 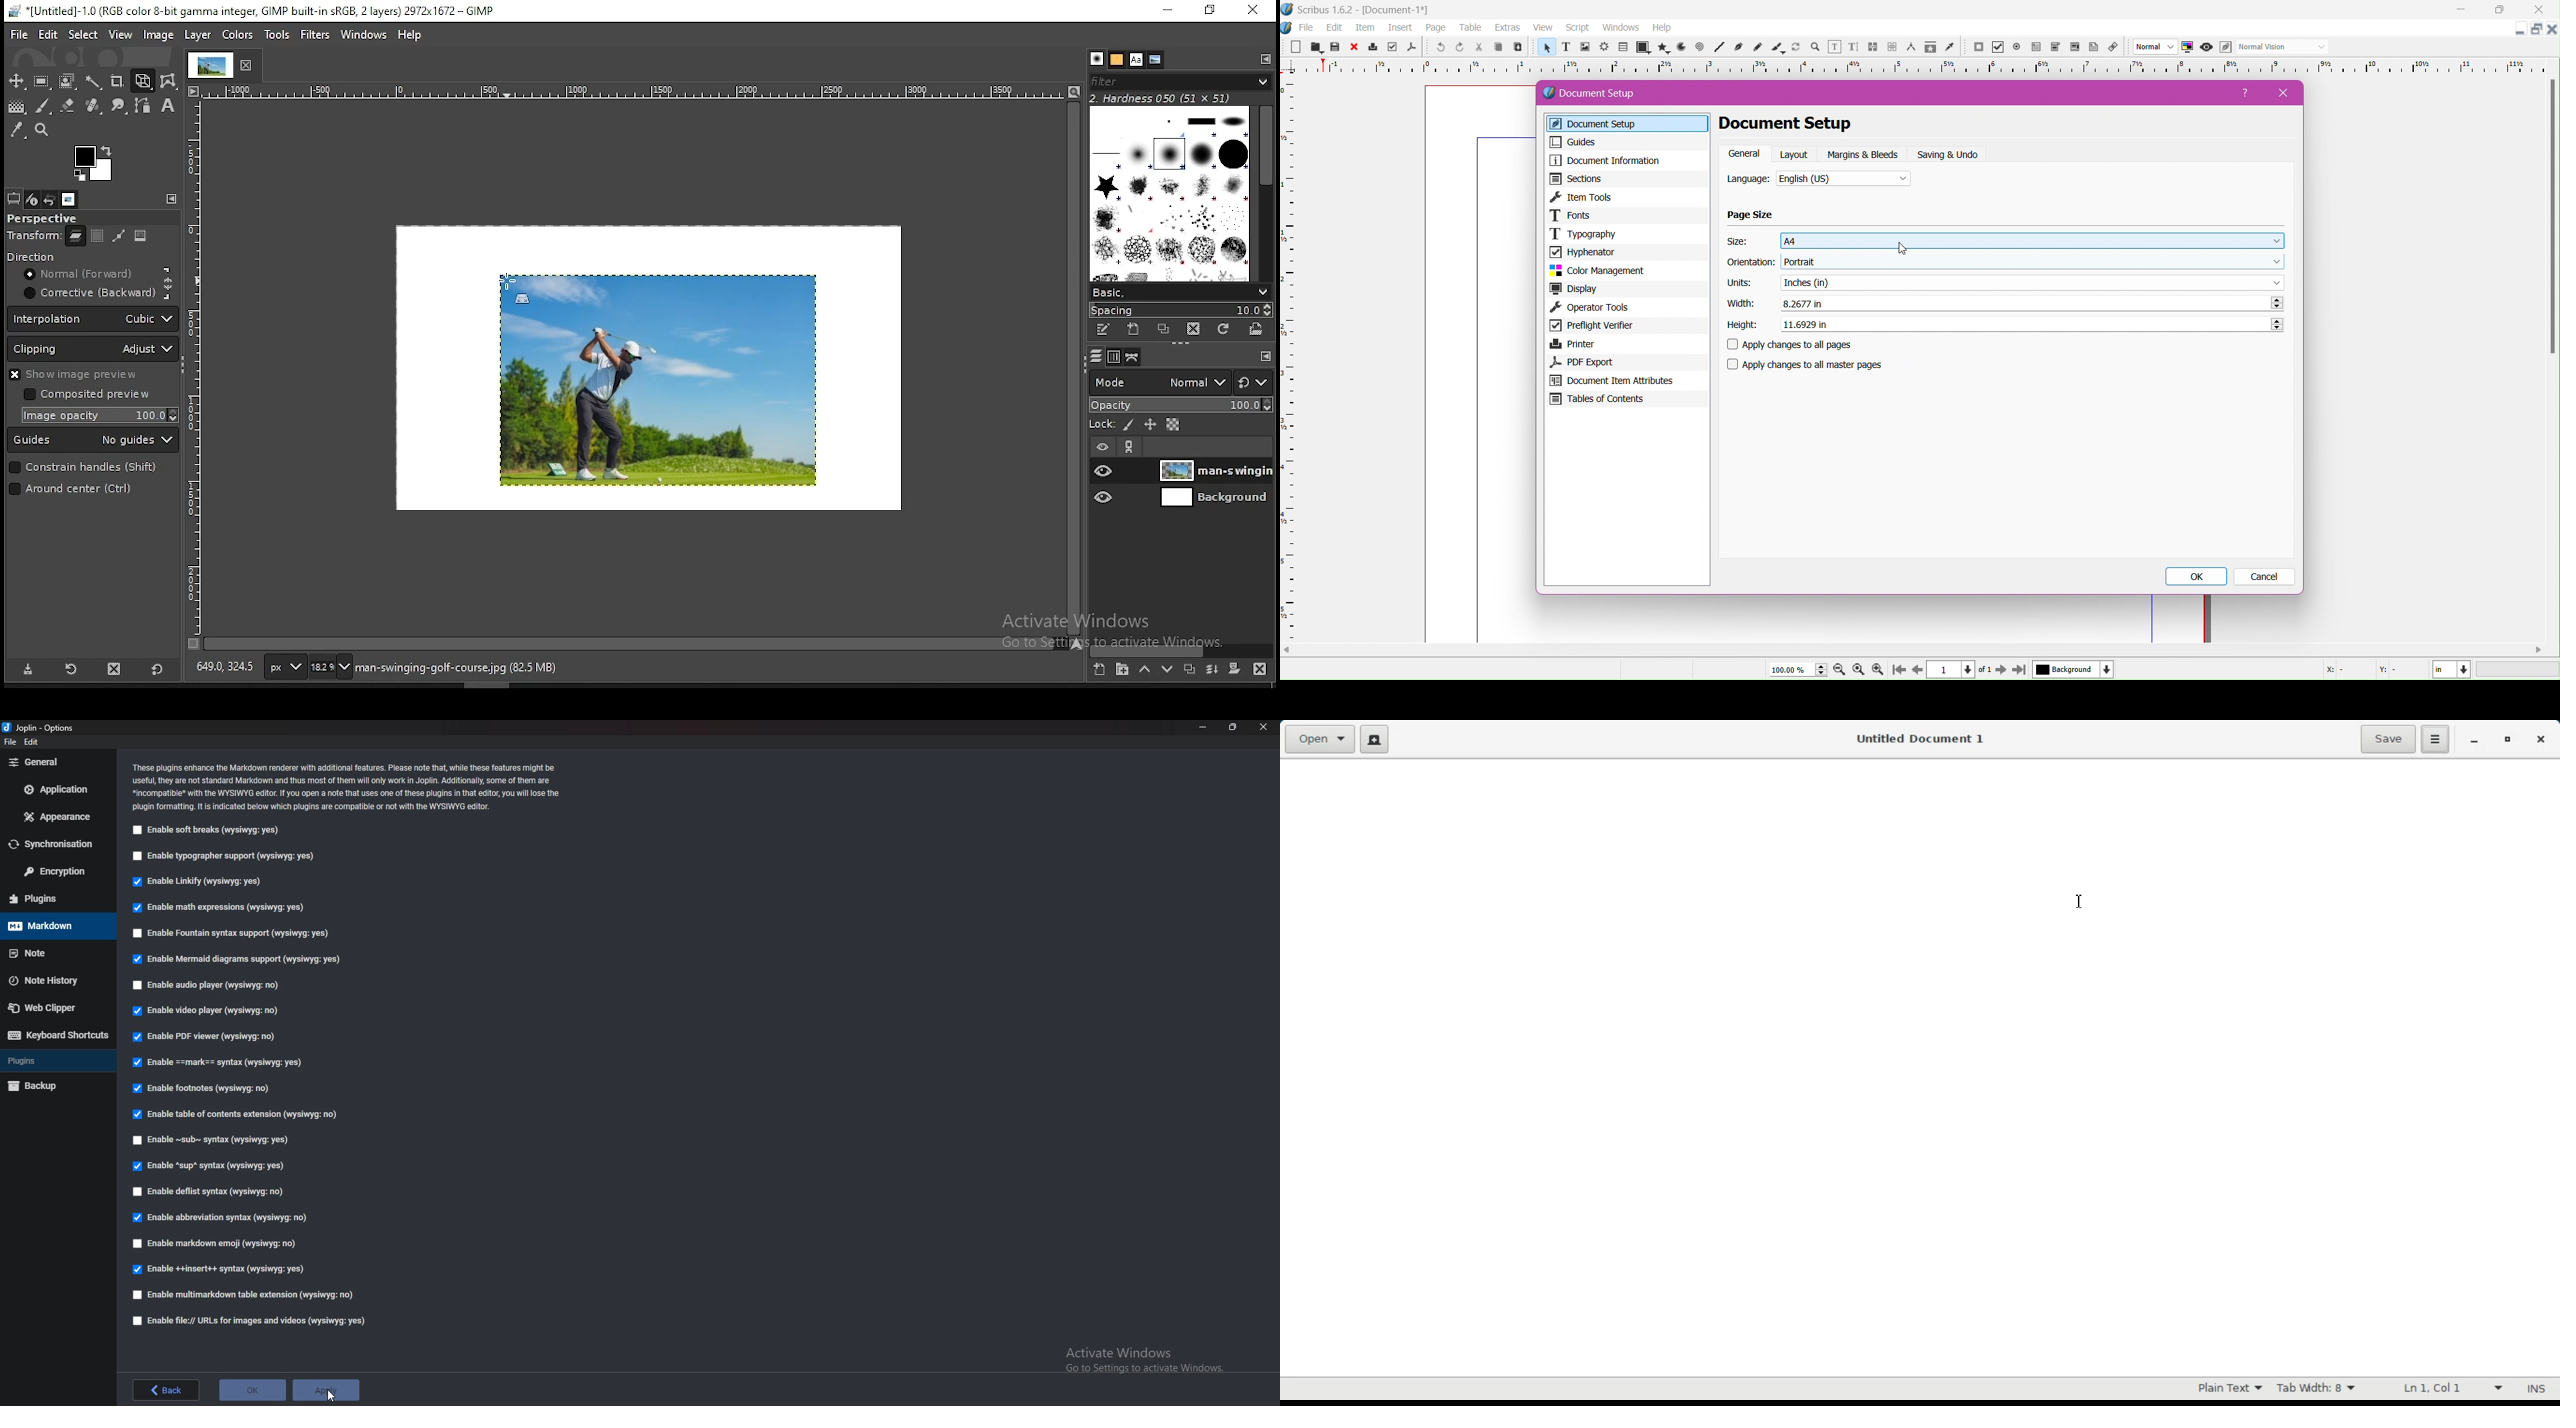 I want to click on enable insert syntax, so click(x=221, y=1270).